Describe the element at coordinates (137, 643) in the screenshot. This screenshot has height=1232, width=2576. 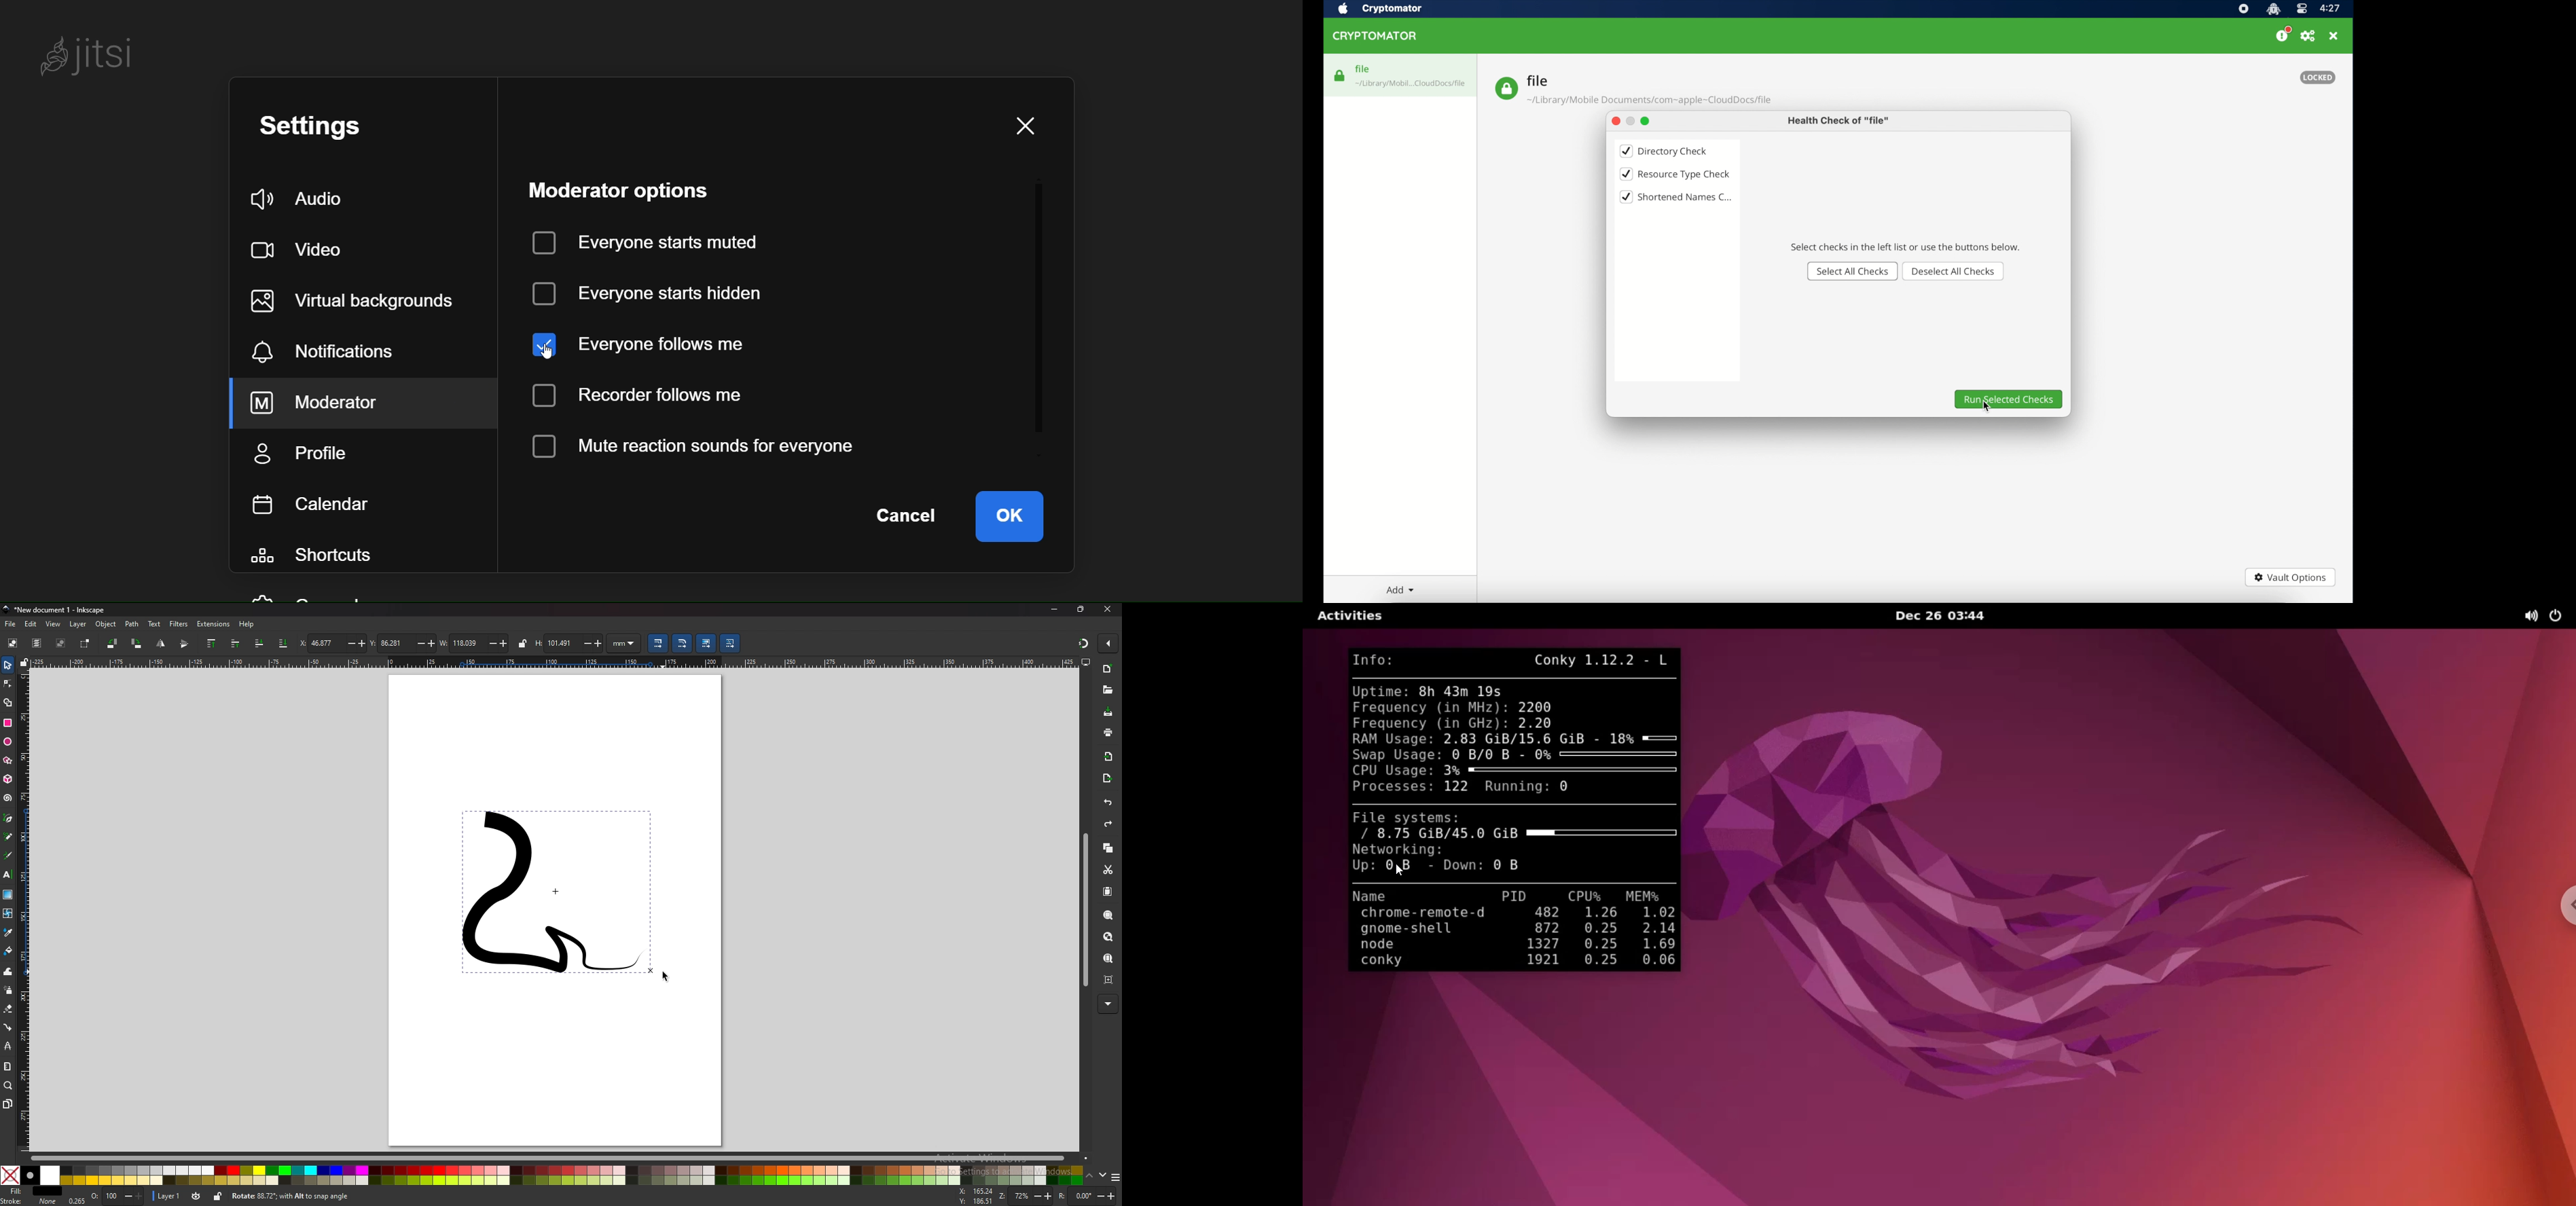
I see `rotate 90 degree cw` at that location.